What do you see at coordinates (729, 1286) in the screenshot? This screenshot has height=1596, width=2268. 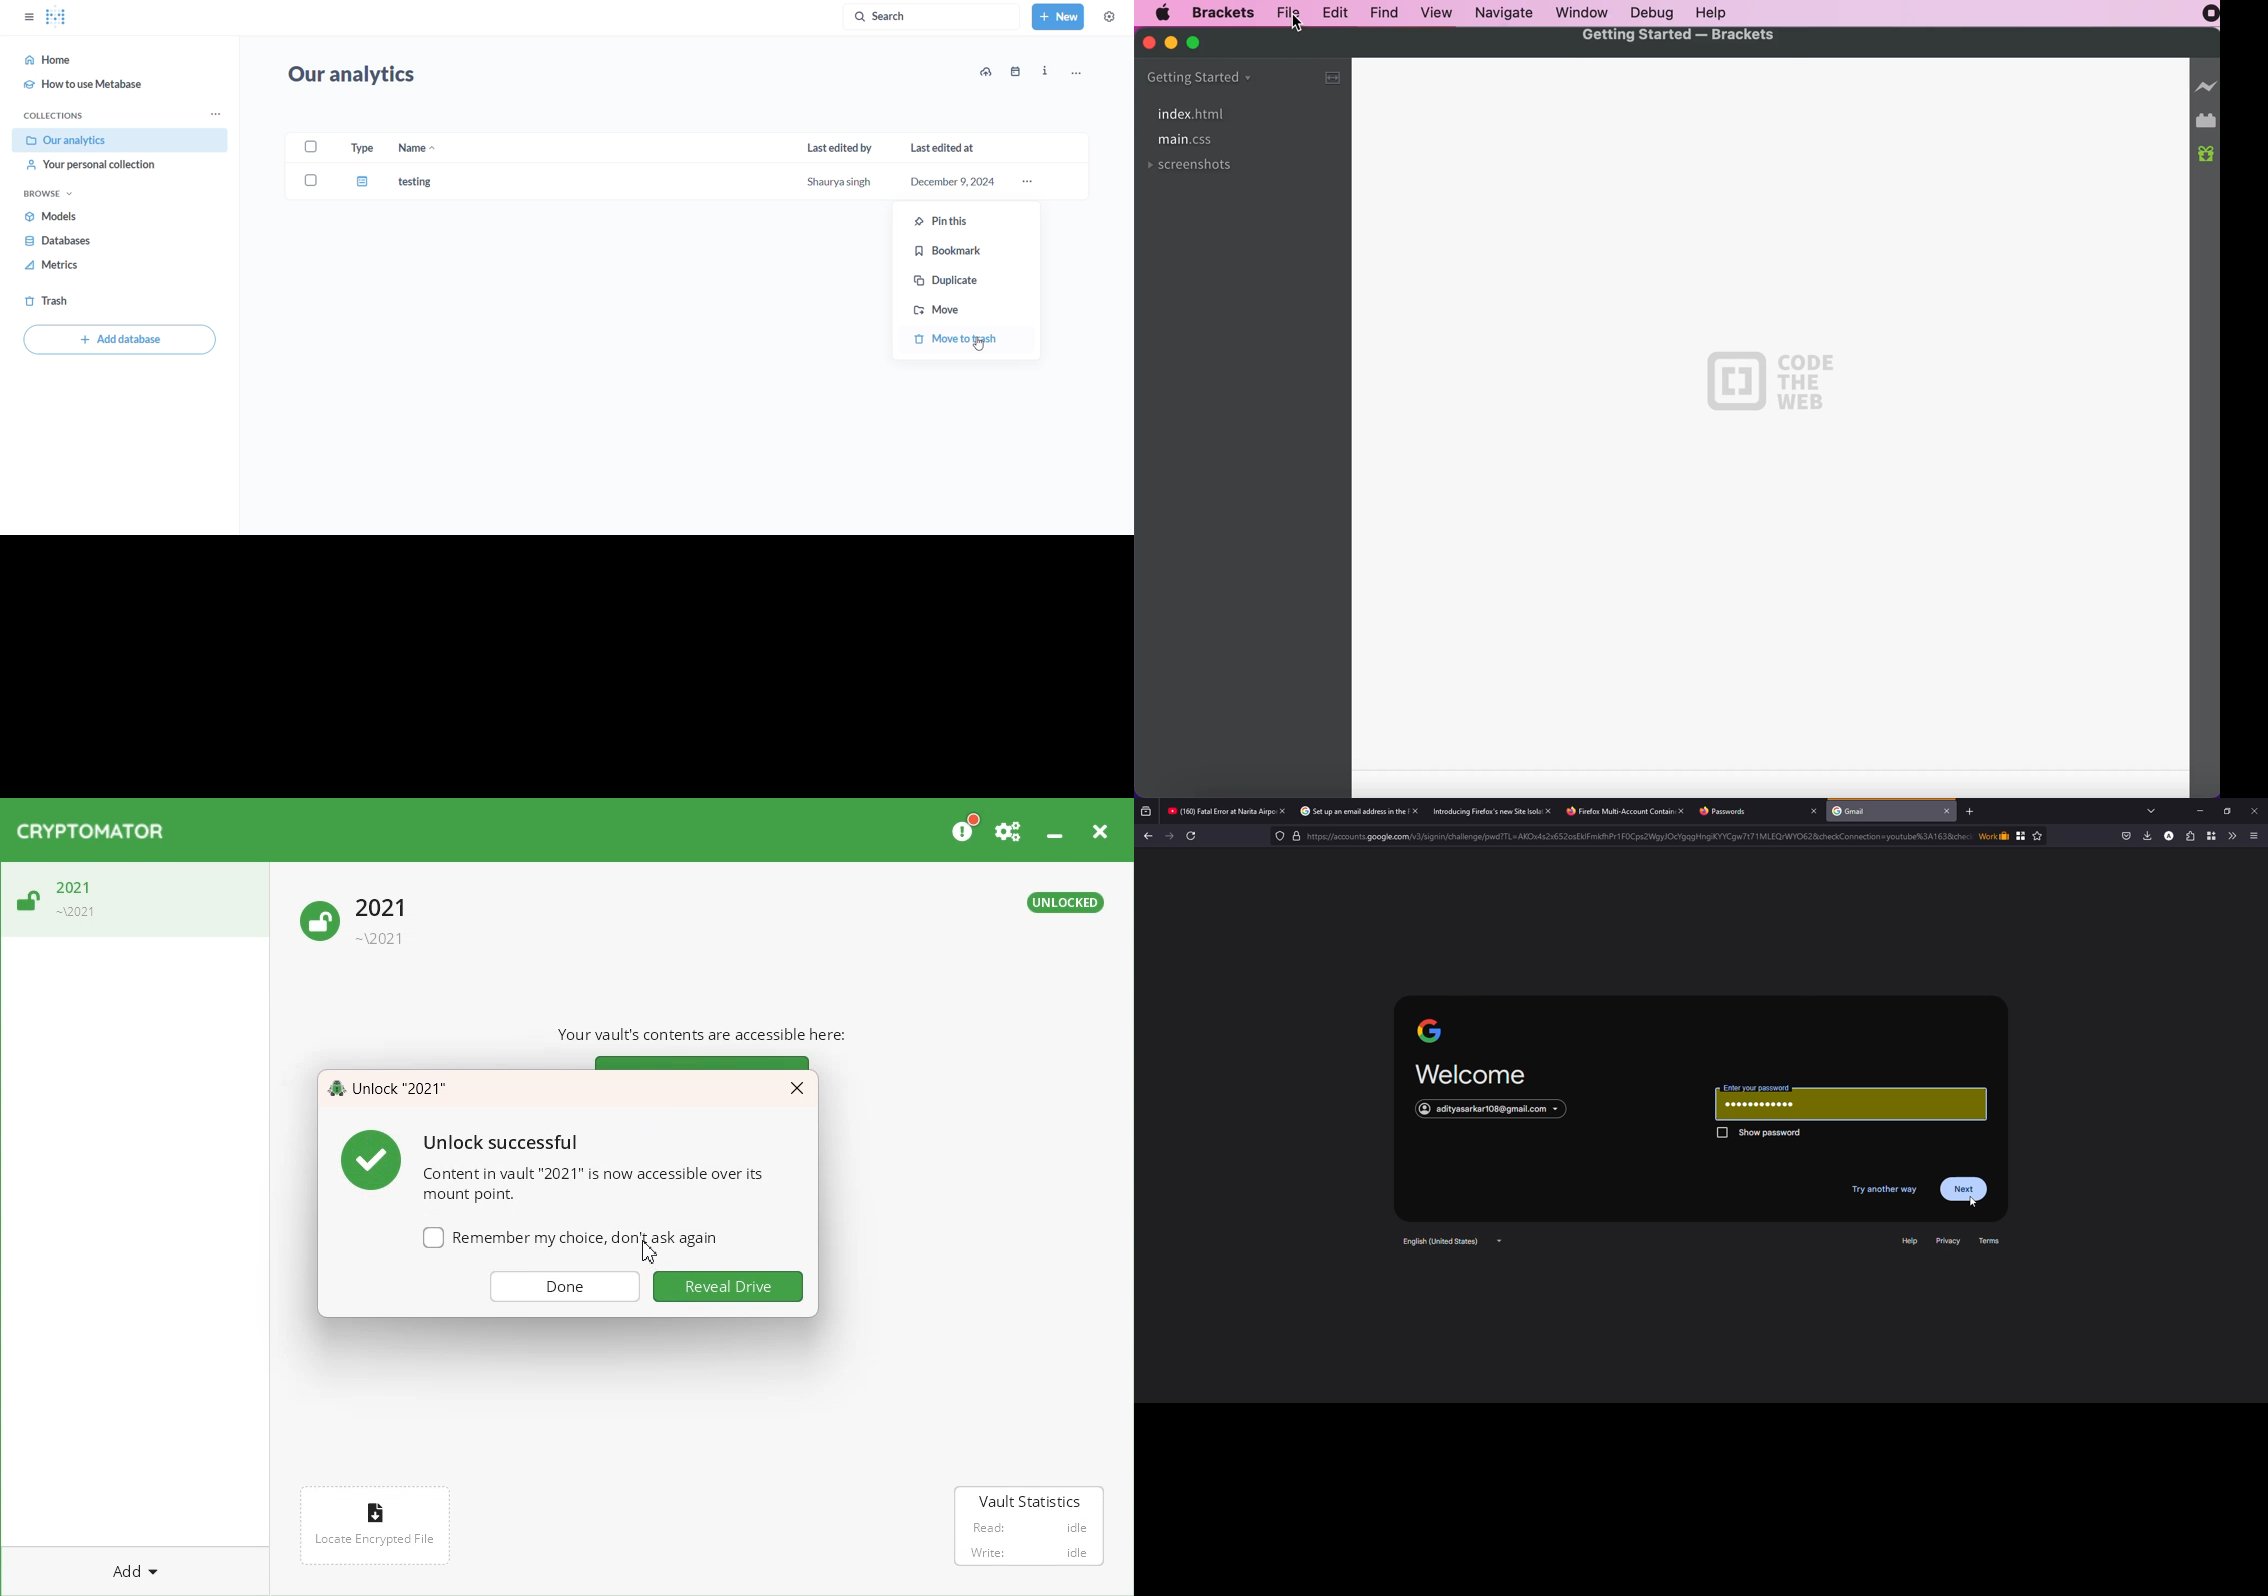 I see `Reveal Drive` at bounding box center [729, 1286].